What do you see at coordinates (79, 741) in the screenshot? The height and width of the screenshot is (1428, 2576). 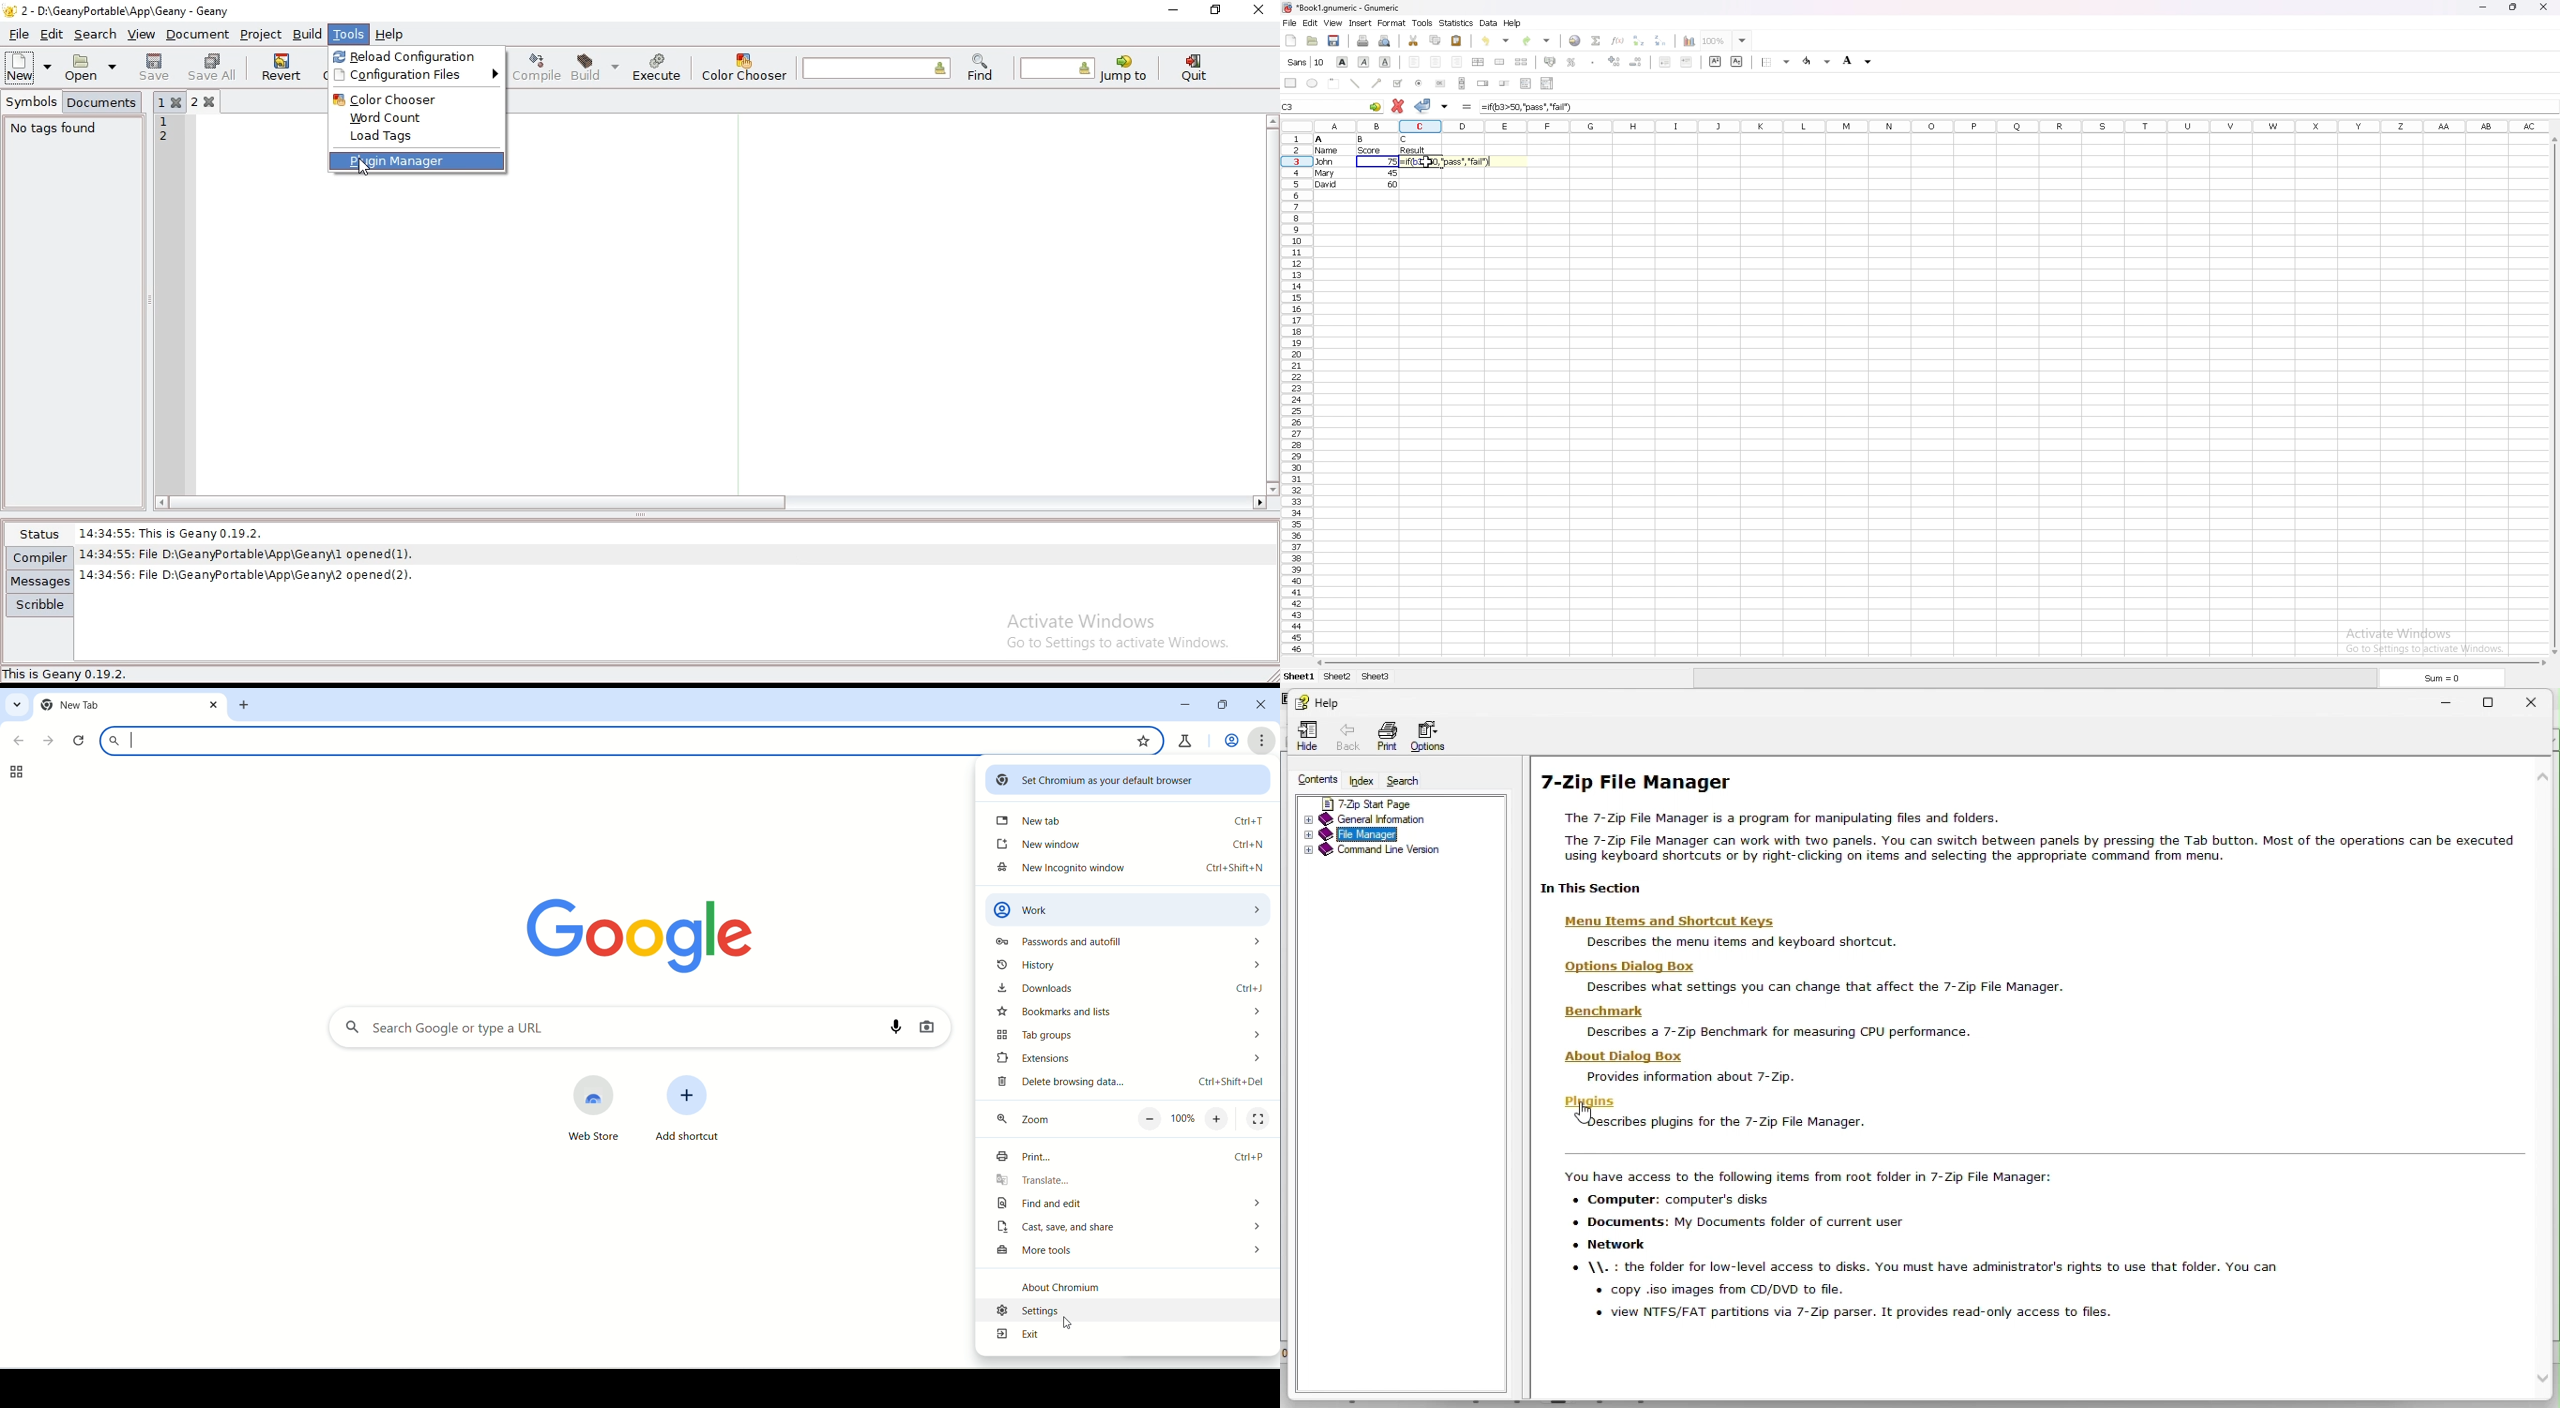 I see `reload` at bounding box center [79, 741].